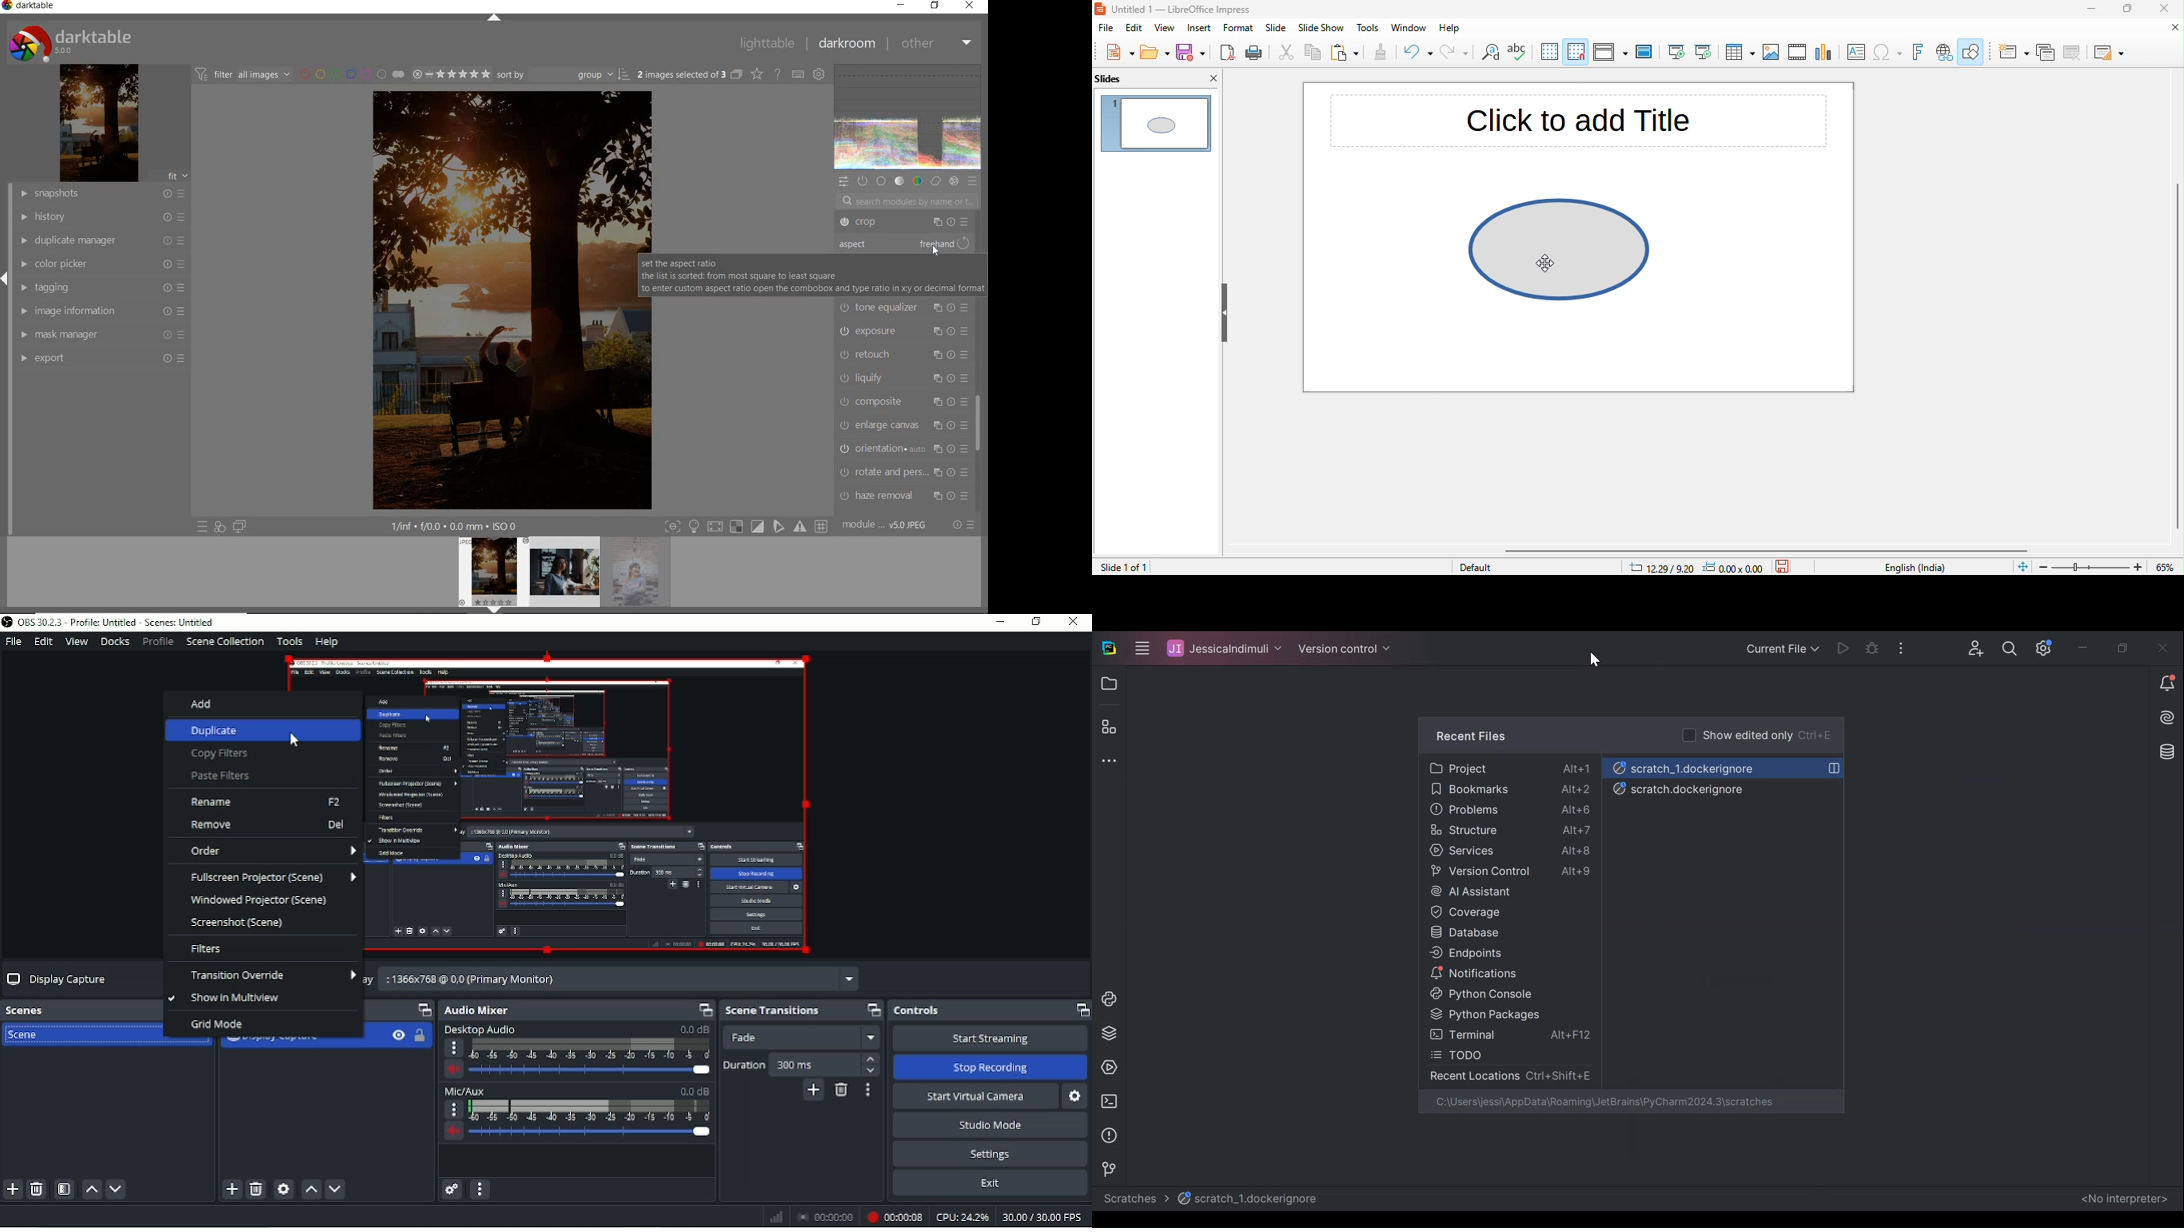 The height and width of the screenshot is (1232, 2184). I want to click on master slide, so click(1647, 52).